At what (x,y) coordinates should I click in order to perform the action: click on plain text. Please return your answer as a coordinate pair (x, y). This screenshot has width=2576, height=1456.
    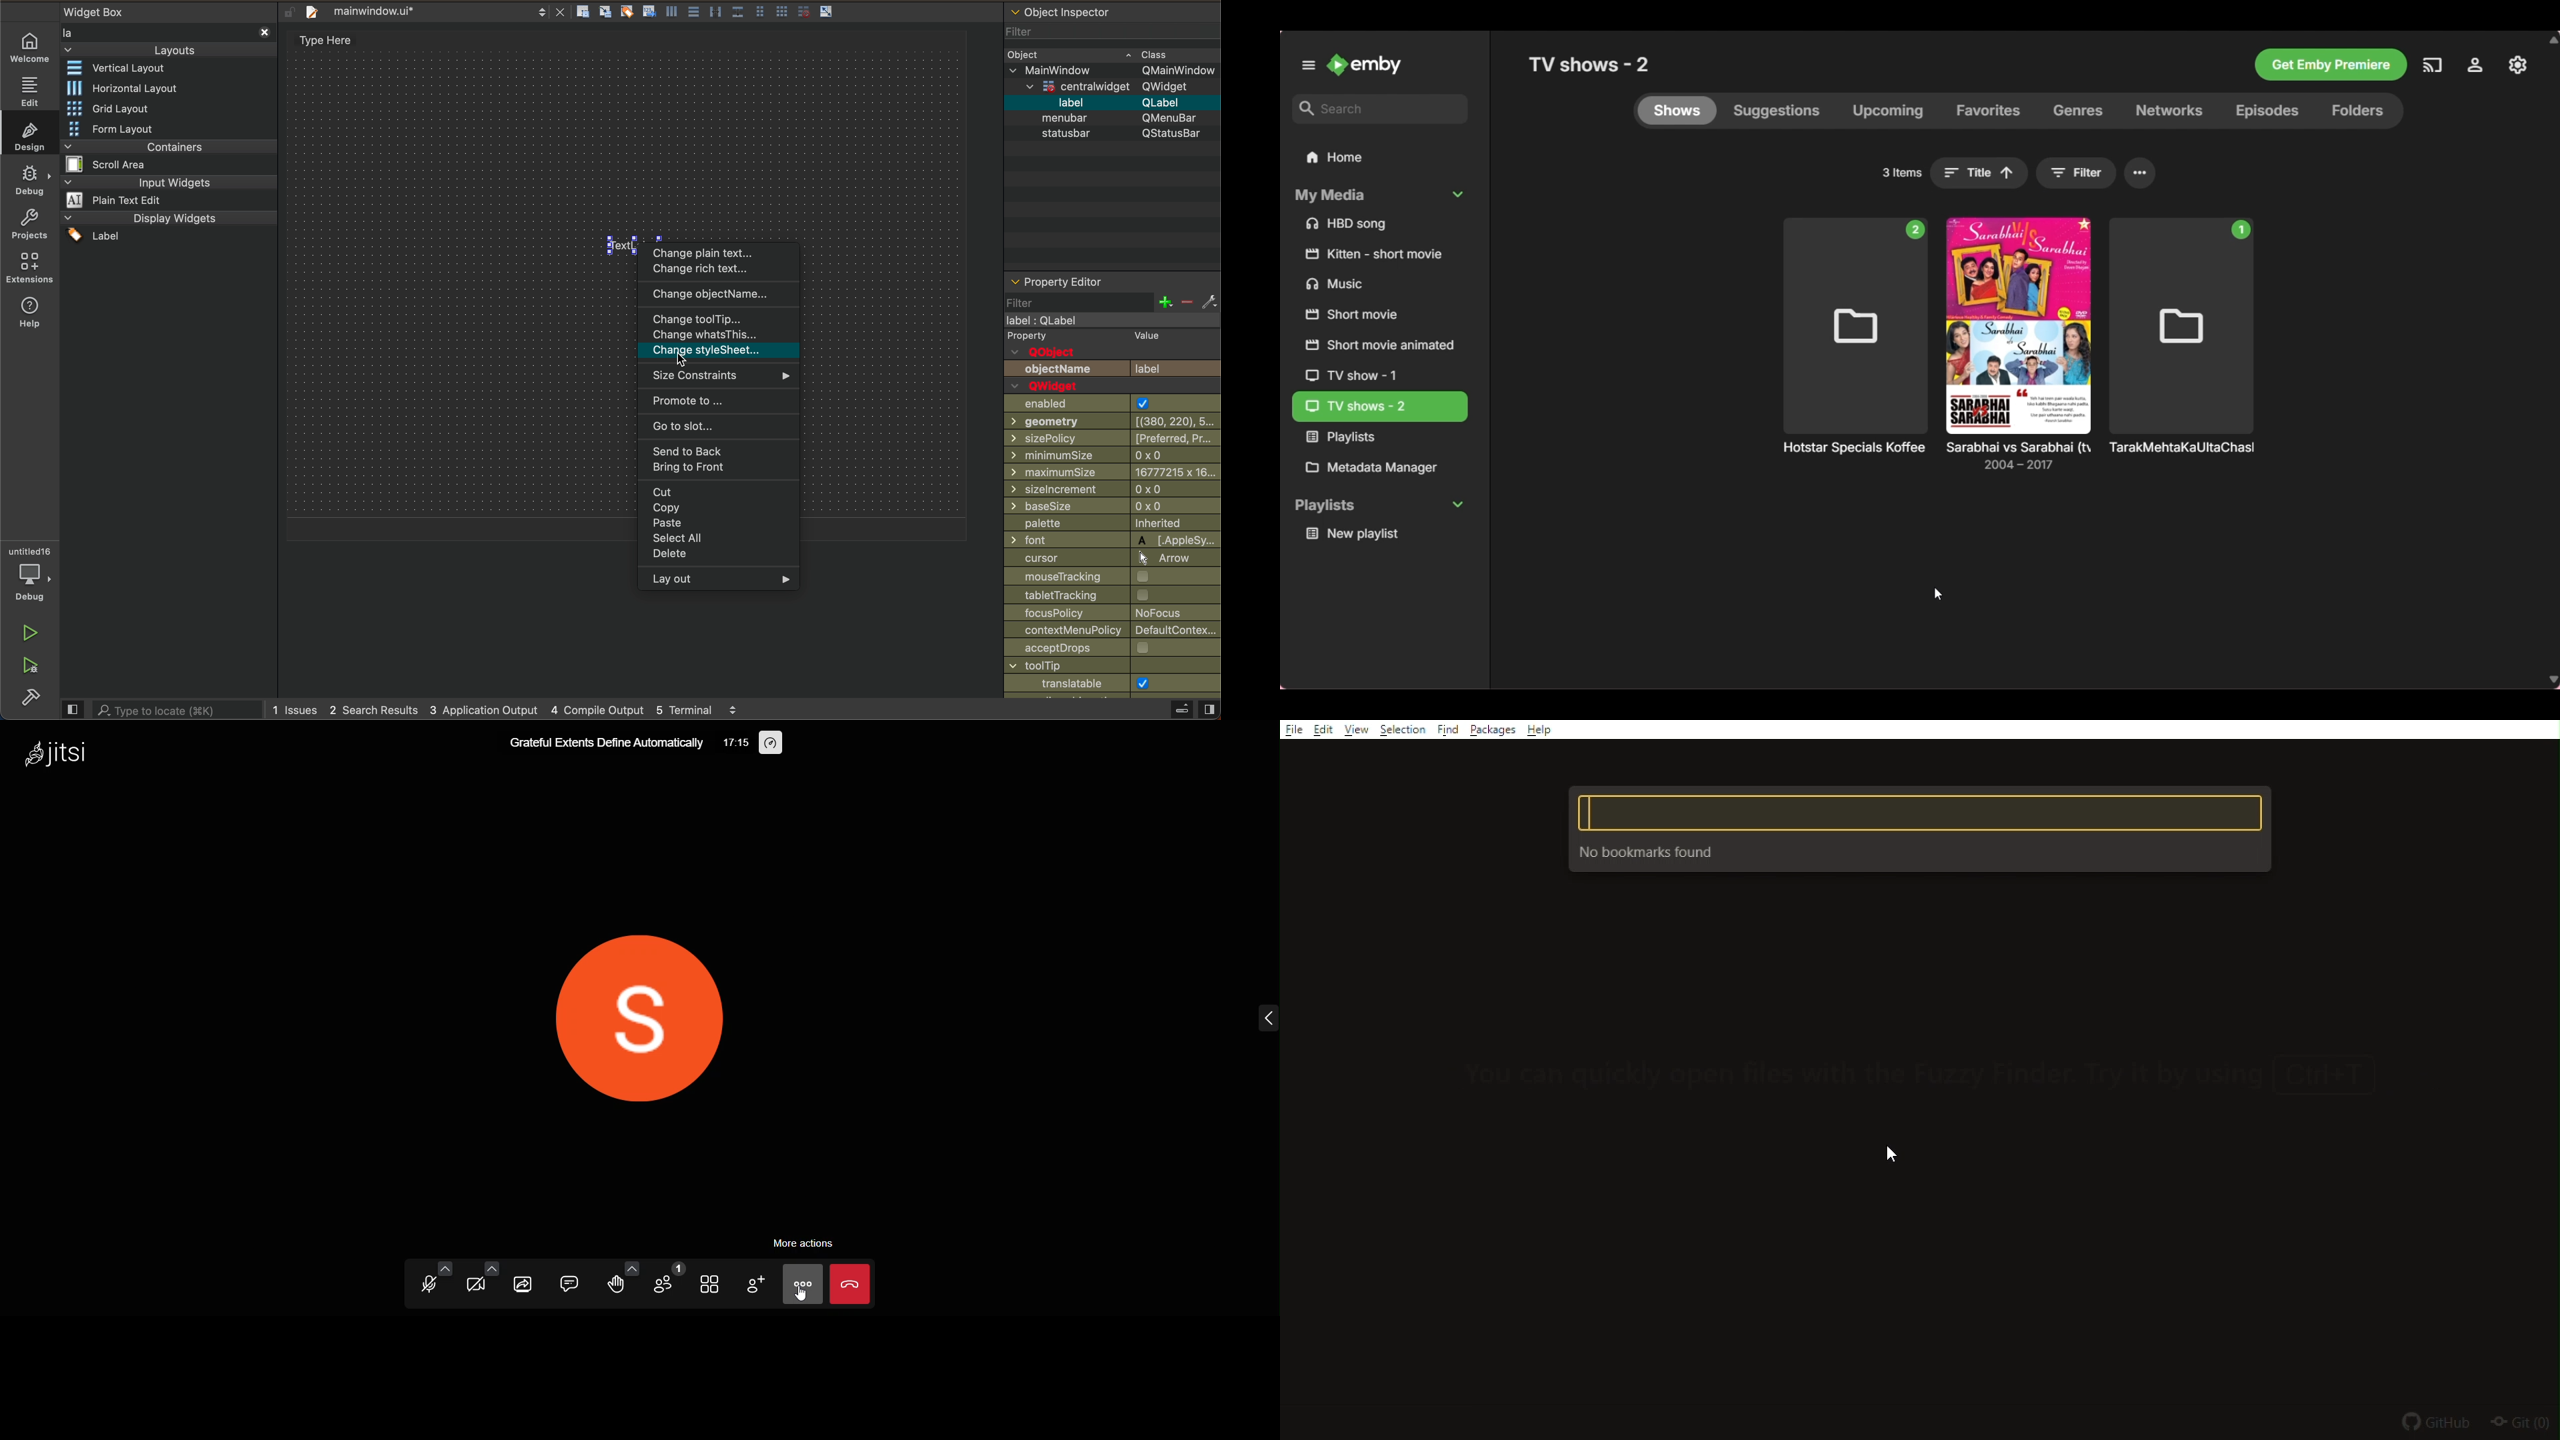
    Looking at the image, I should click on (723, 252).